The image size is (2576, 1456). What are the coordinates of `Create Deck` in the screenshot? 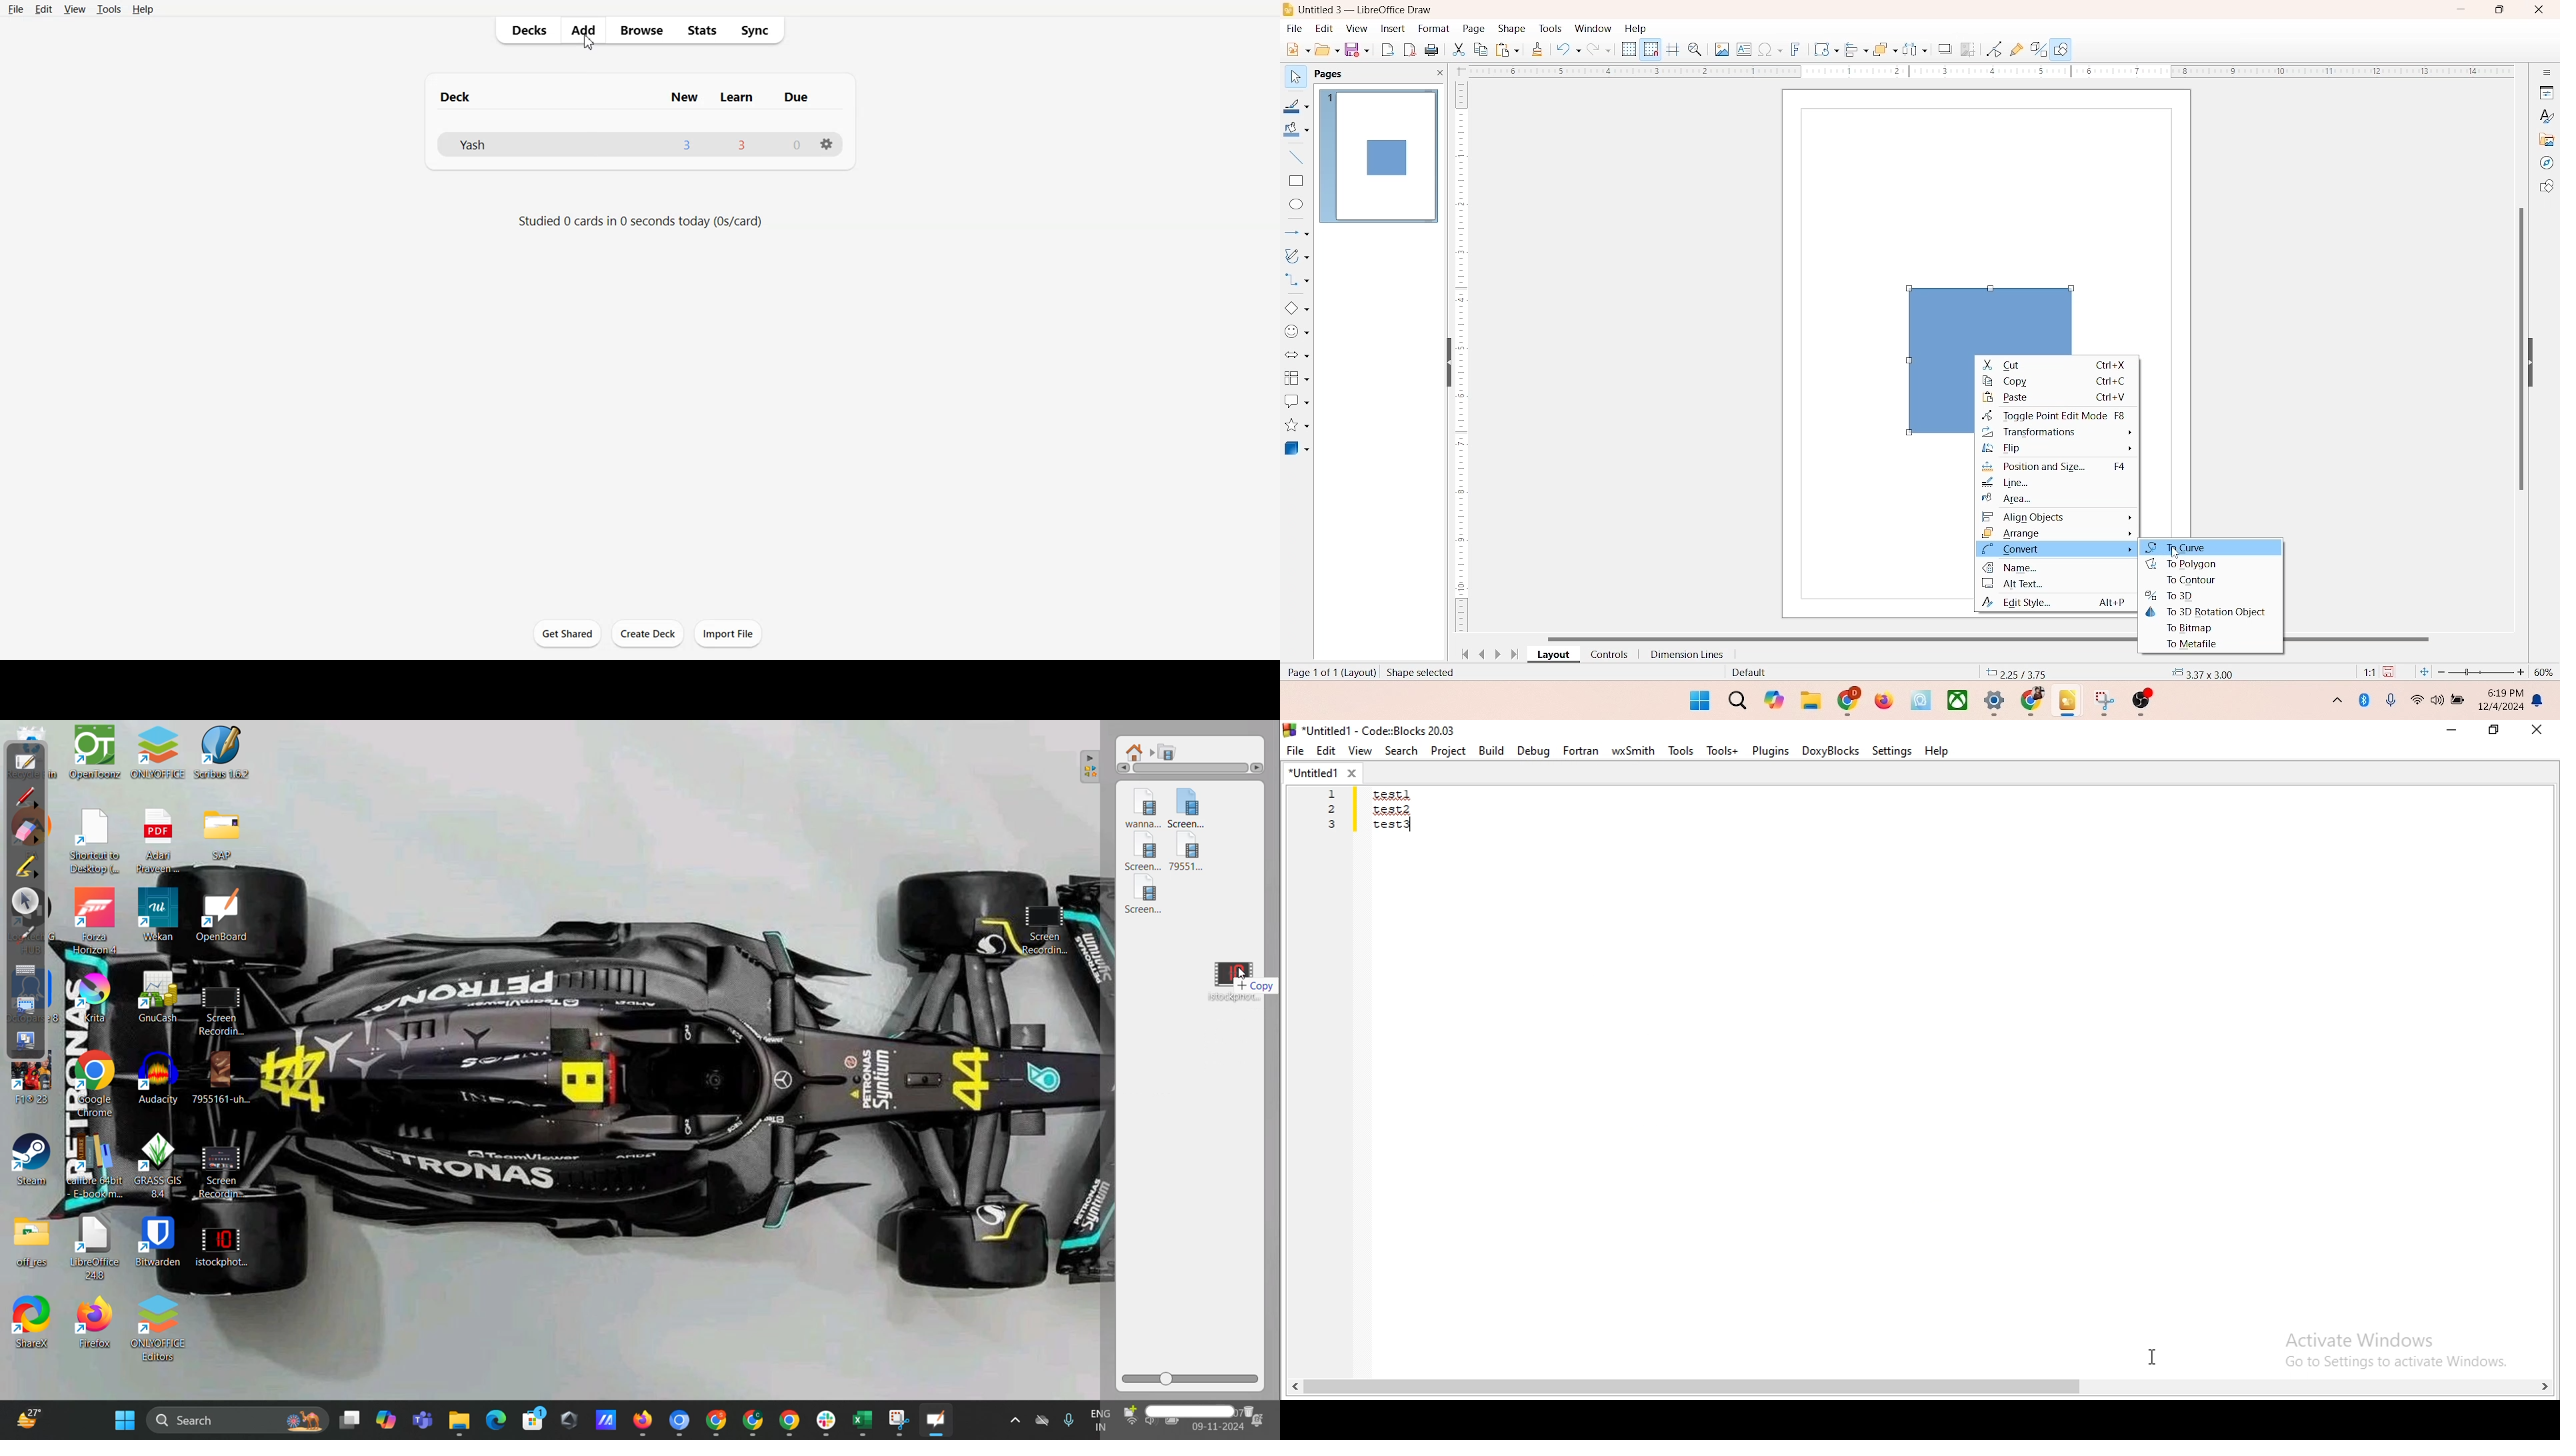 It's located at (647, 633).